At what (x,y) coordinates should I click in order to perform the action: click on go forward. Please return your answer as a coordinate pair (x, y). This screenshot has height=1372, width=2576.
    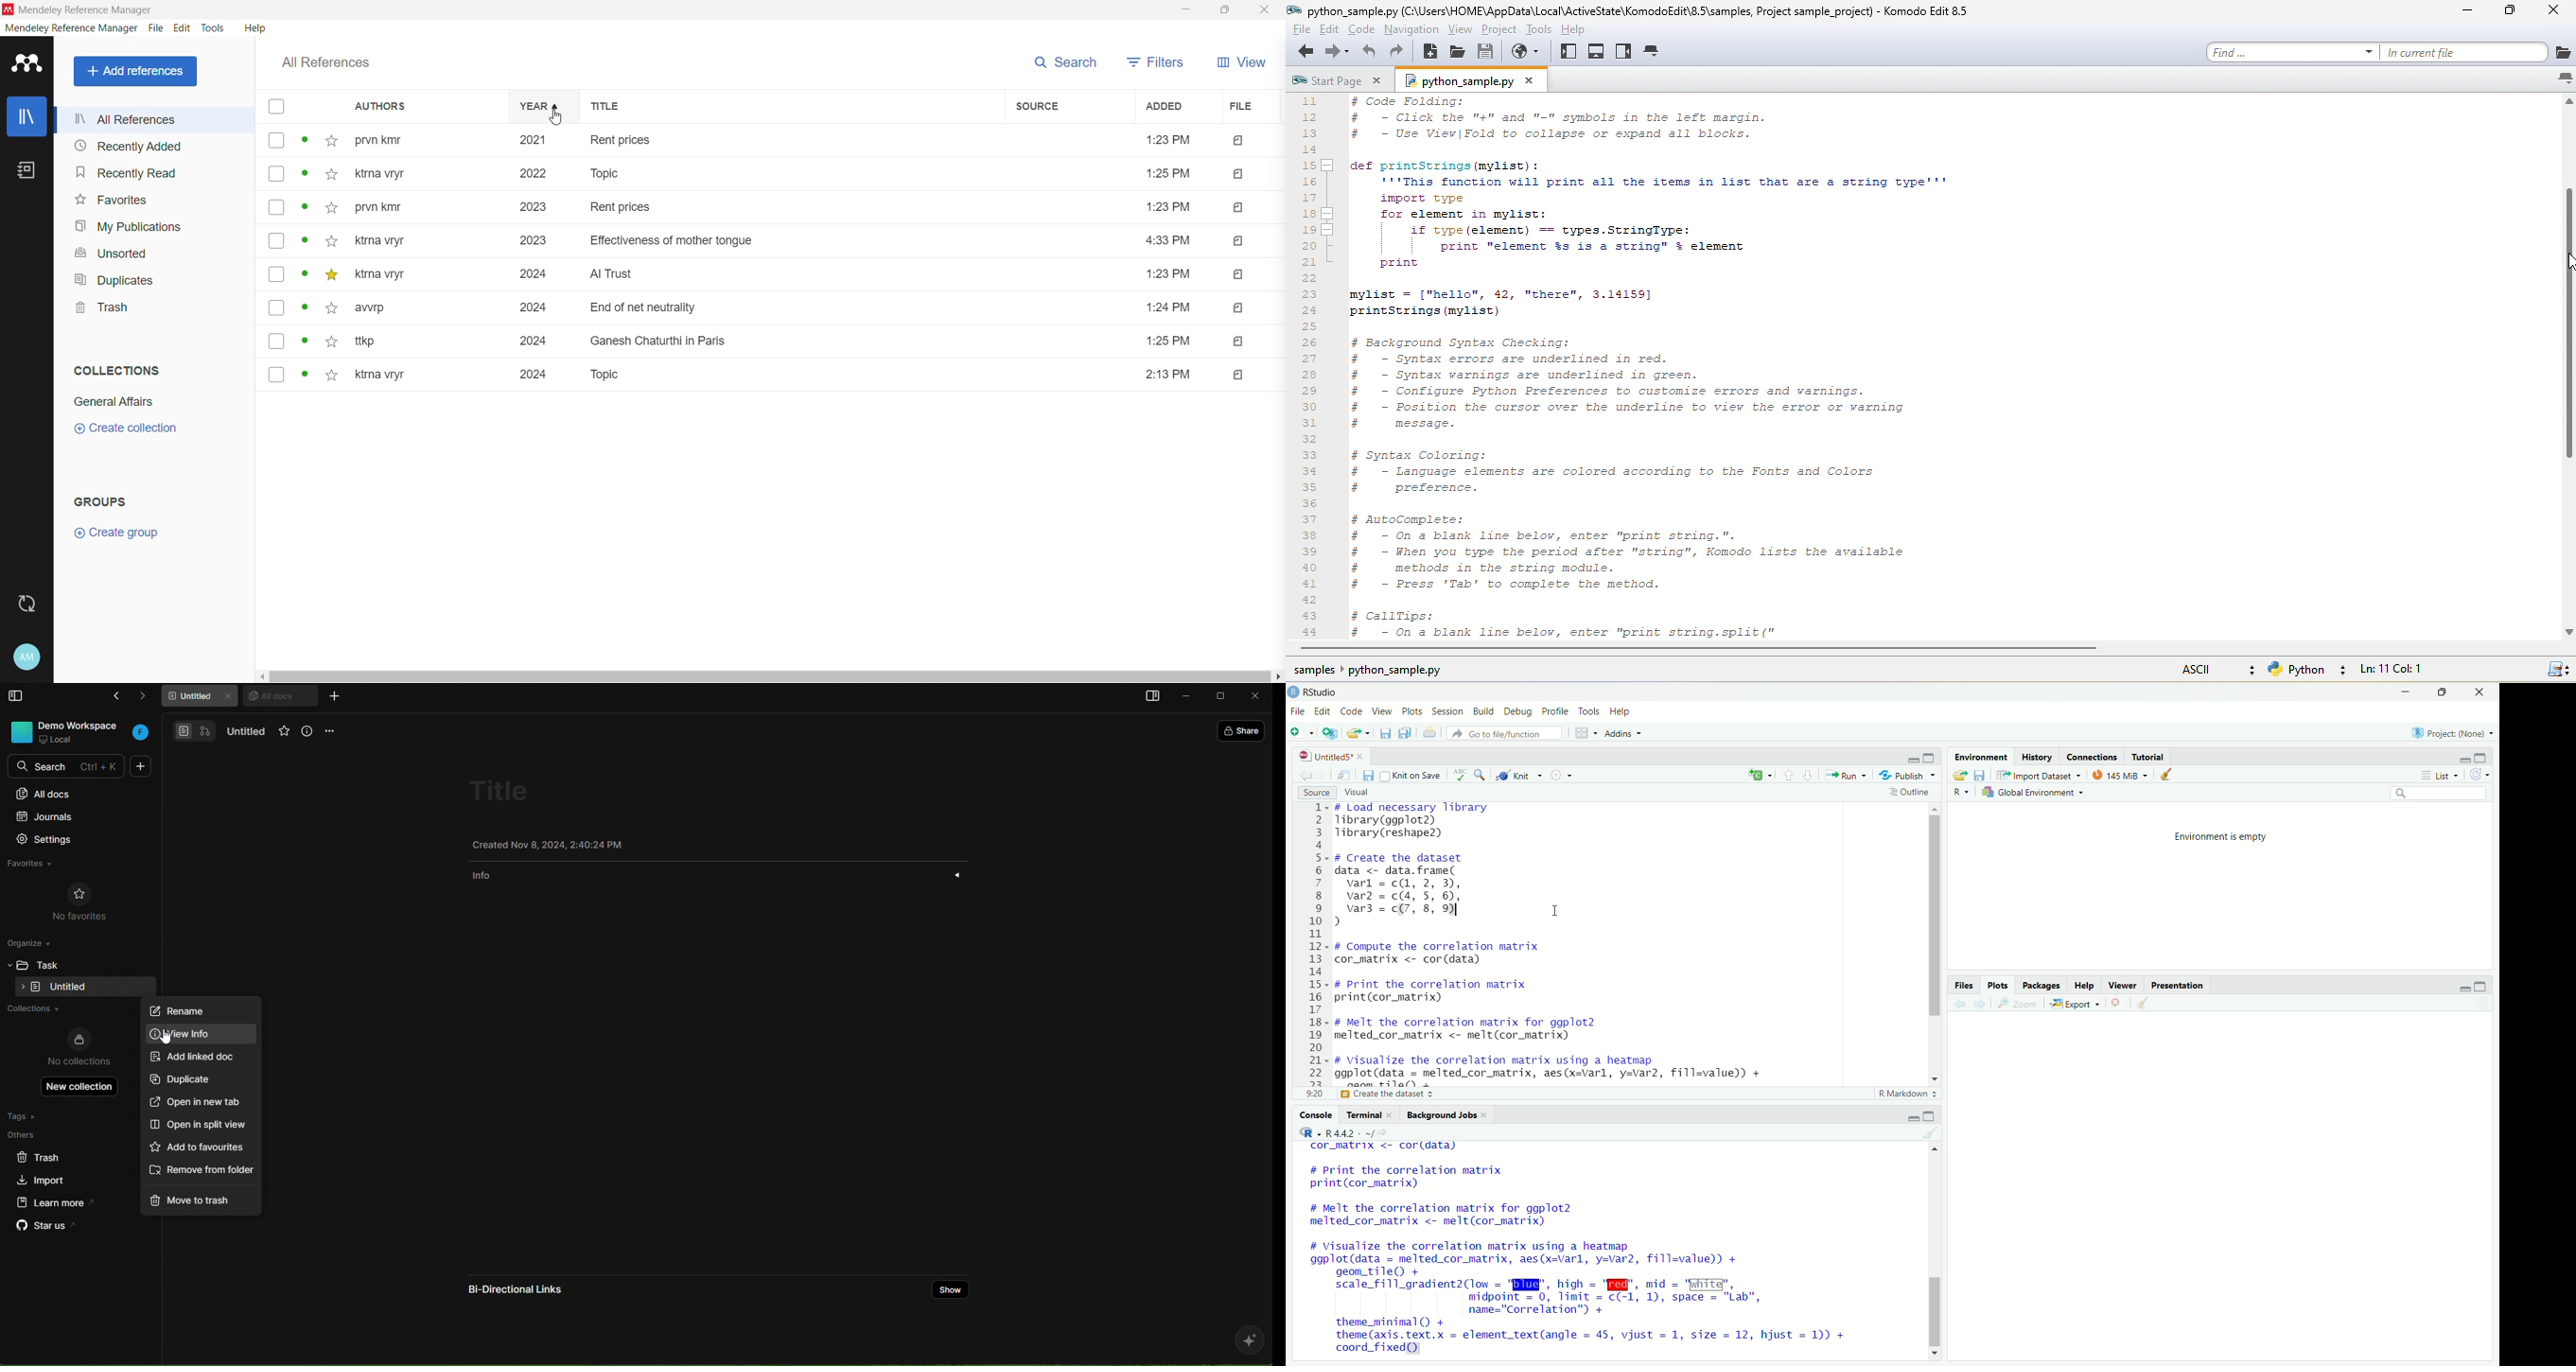
    Looking at the image, I should click on (1324, 775).